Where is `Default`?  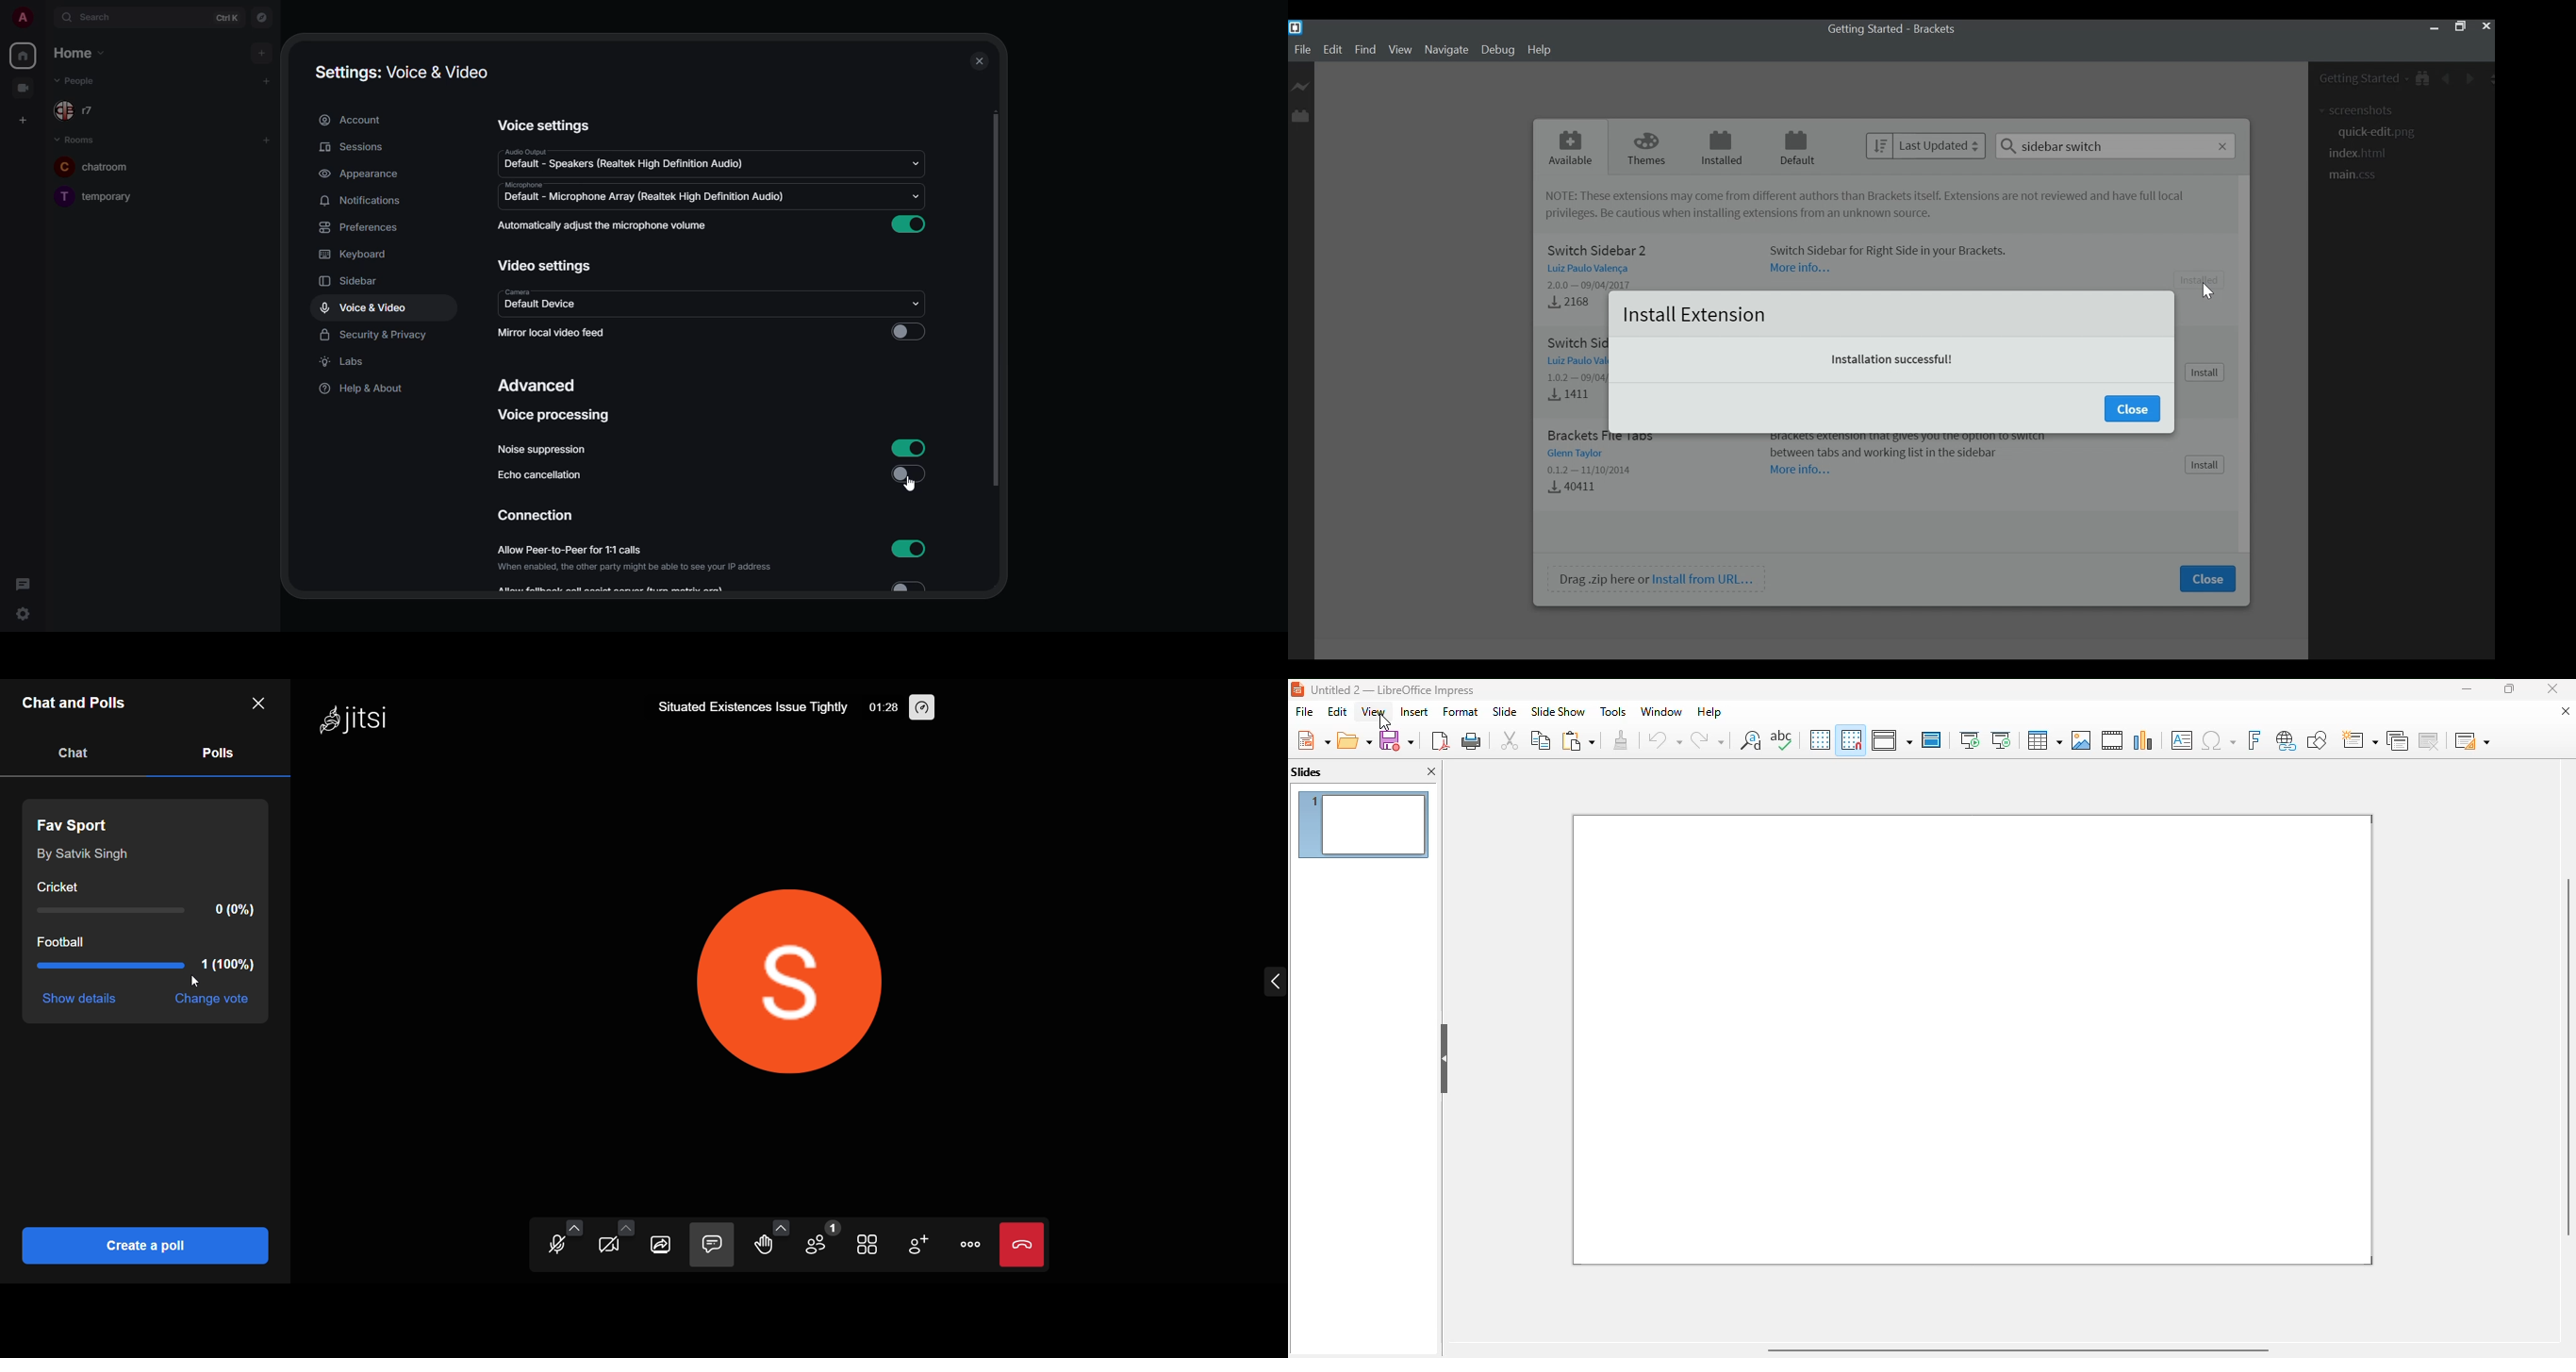
Default is located at coordinates (1797, 147).